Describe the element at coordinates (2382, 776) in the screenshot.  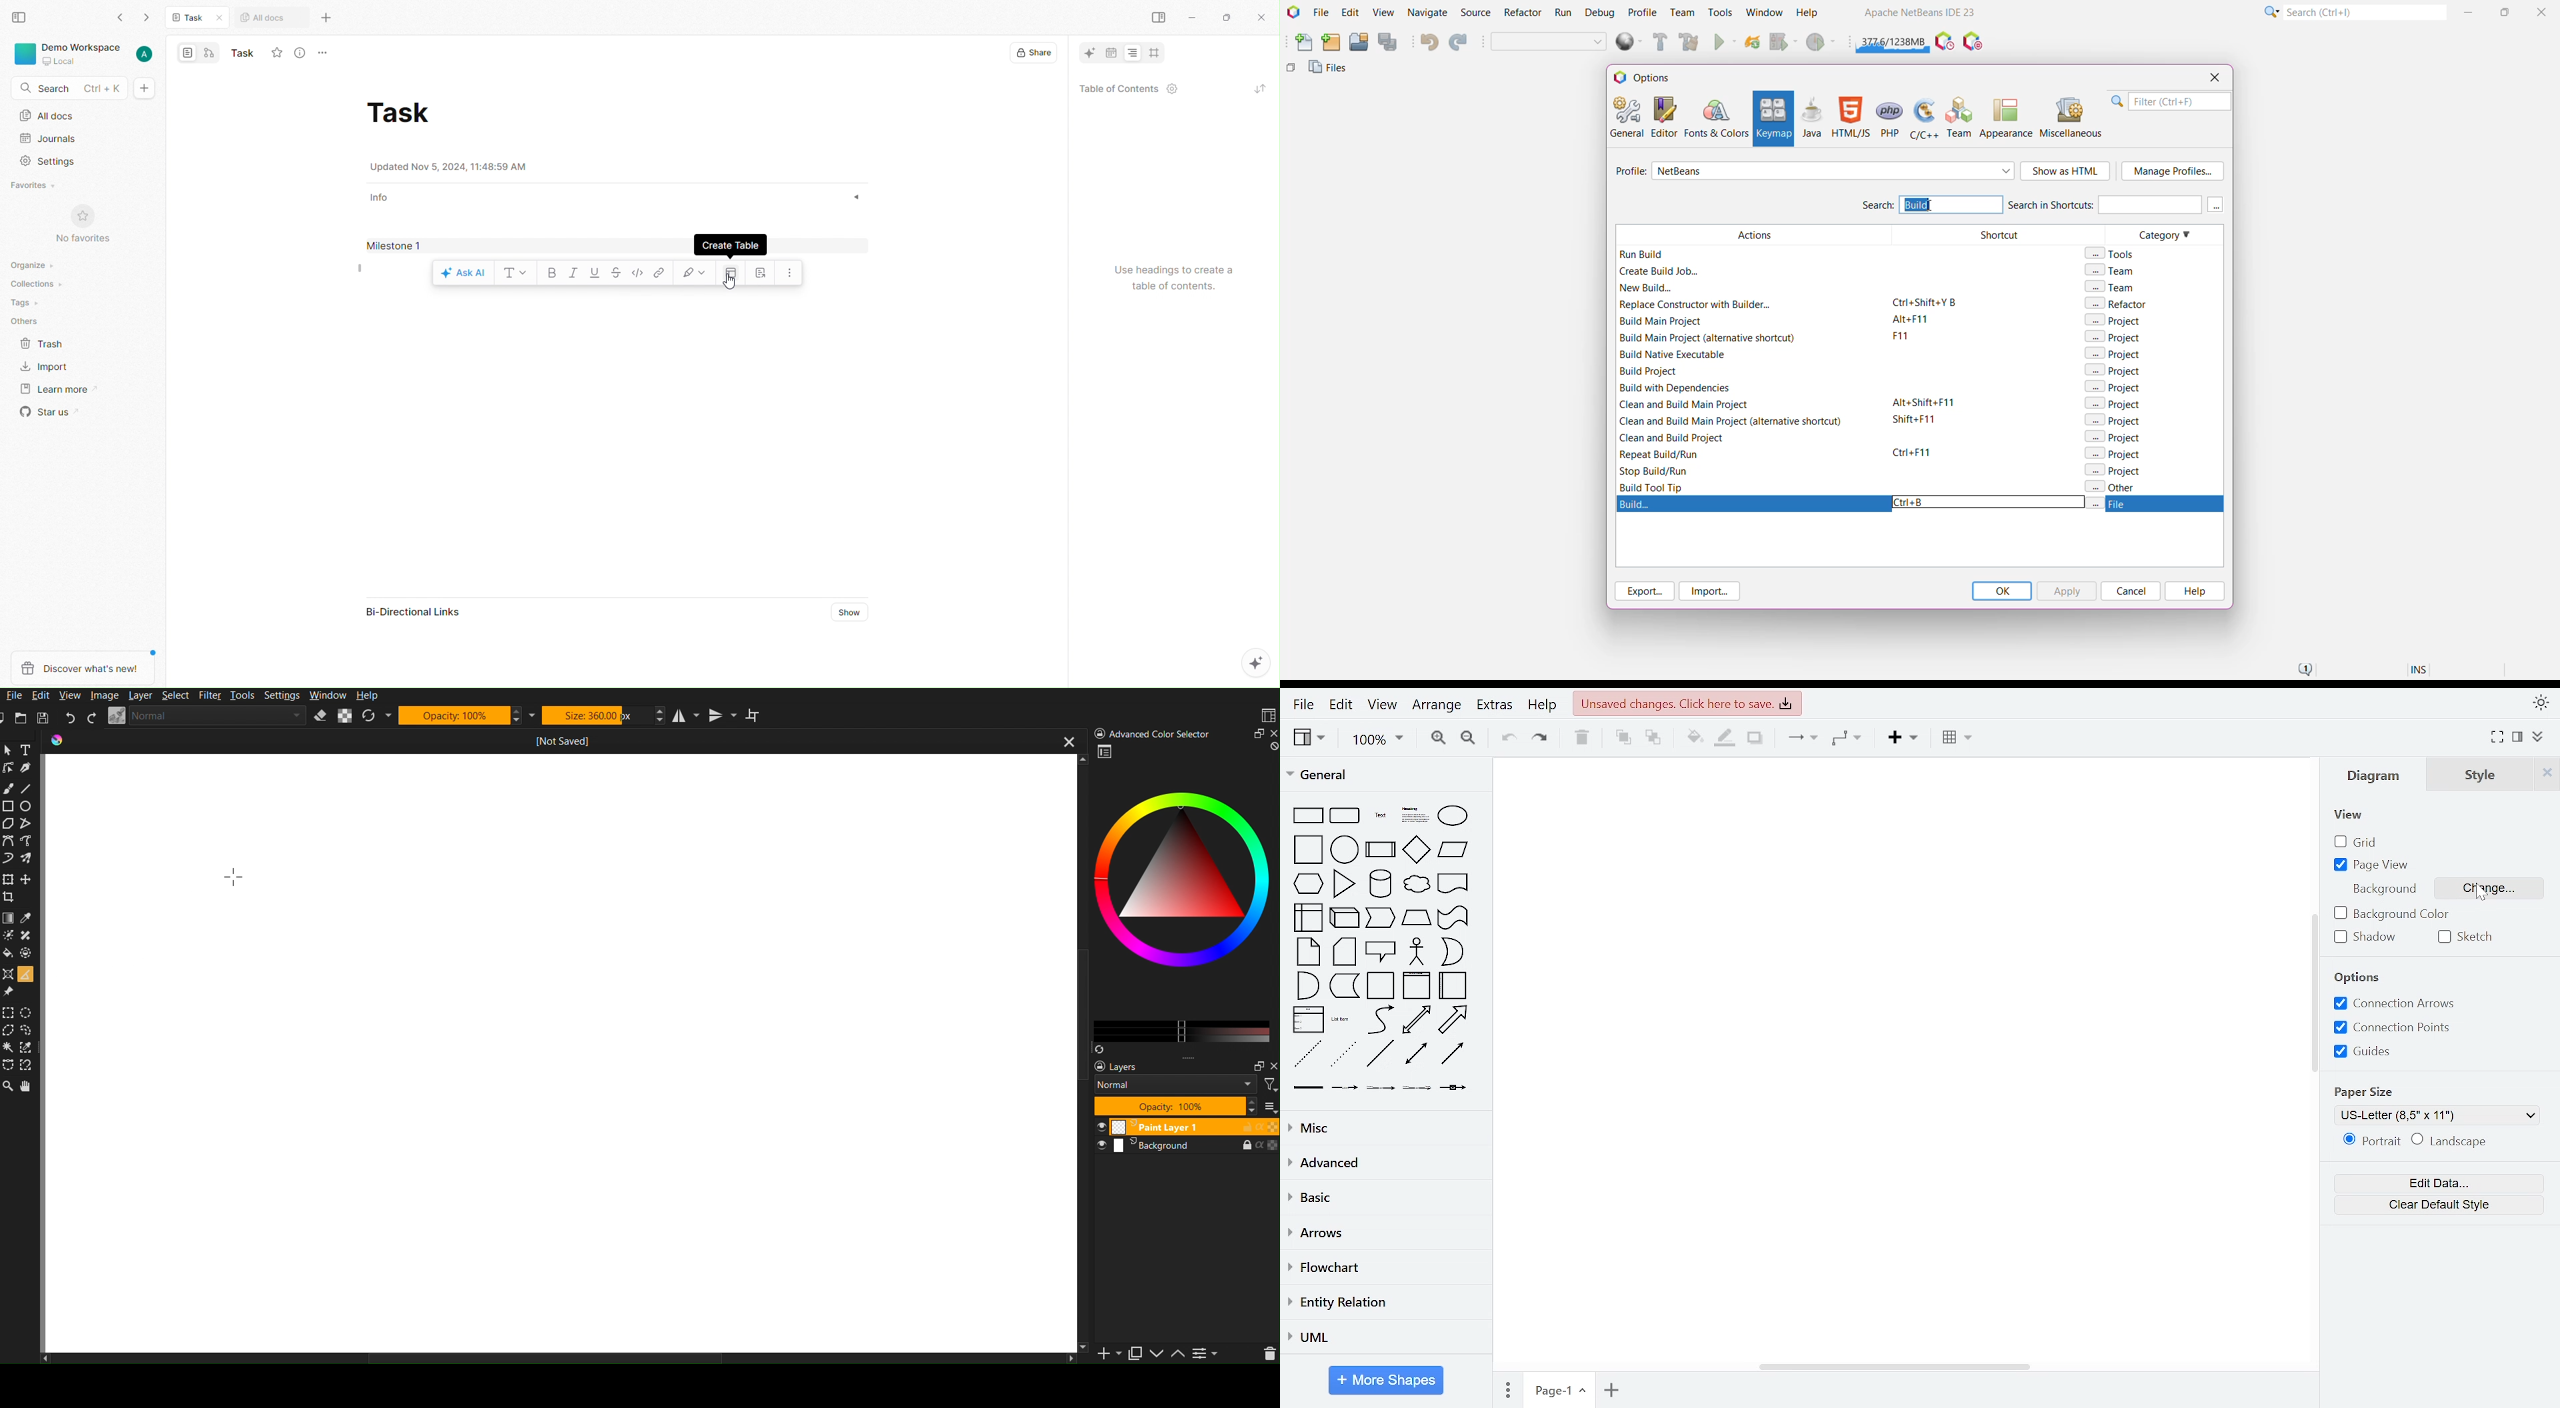
I see `diagram` at that location.